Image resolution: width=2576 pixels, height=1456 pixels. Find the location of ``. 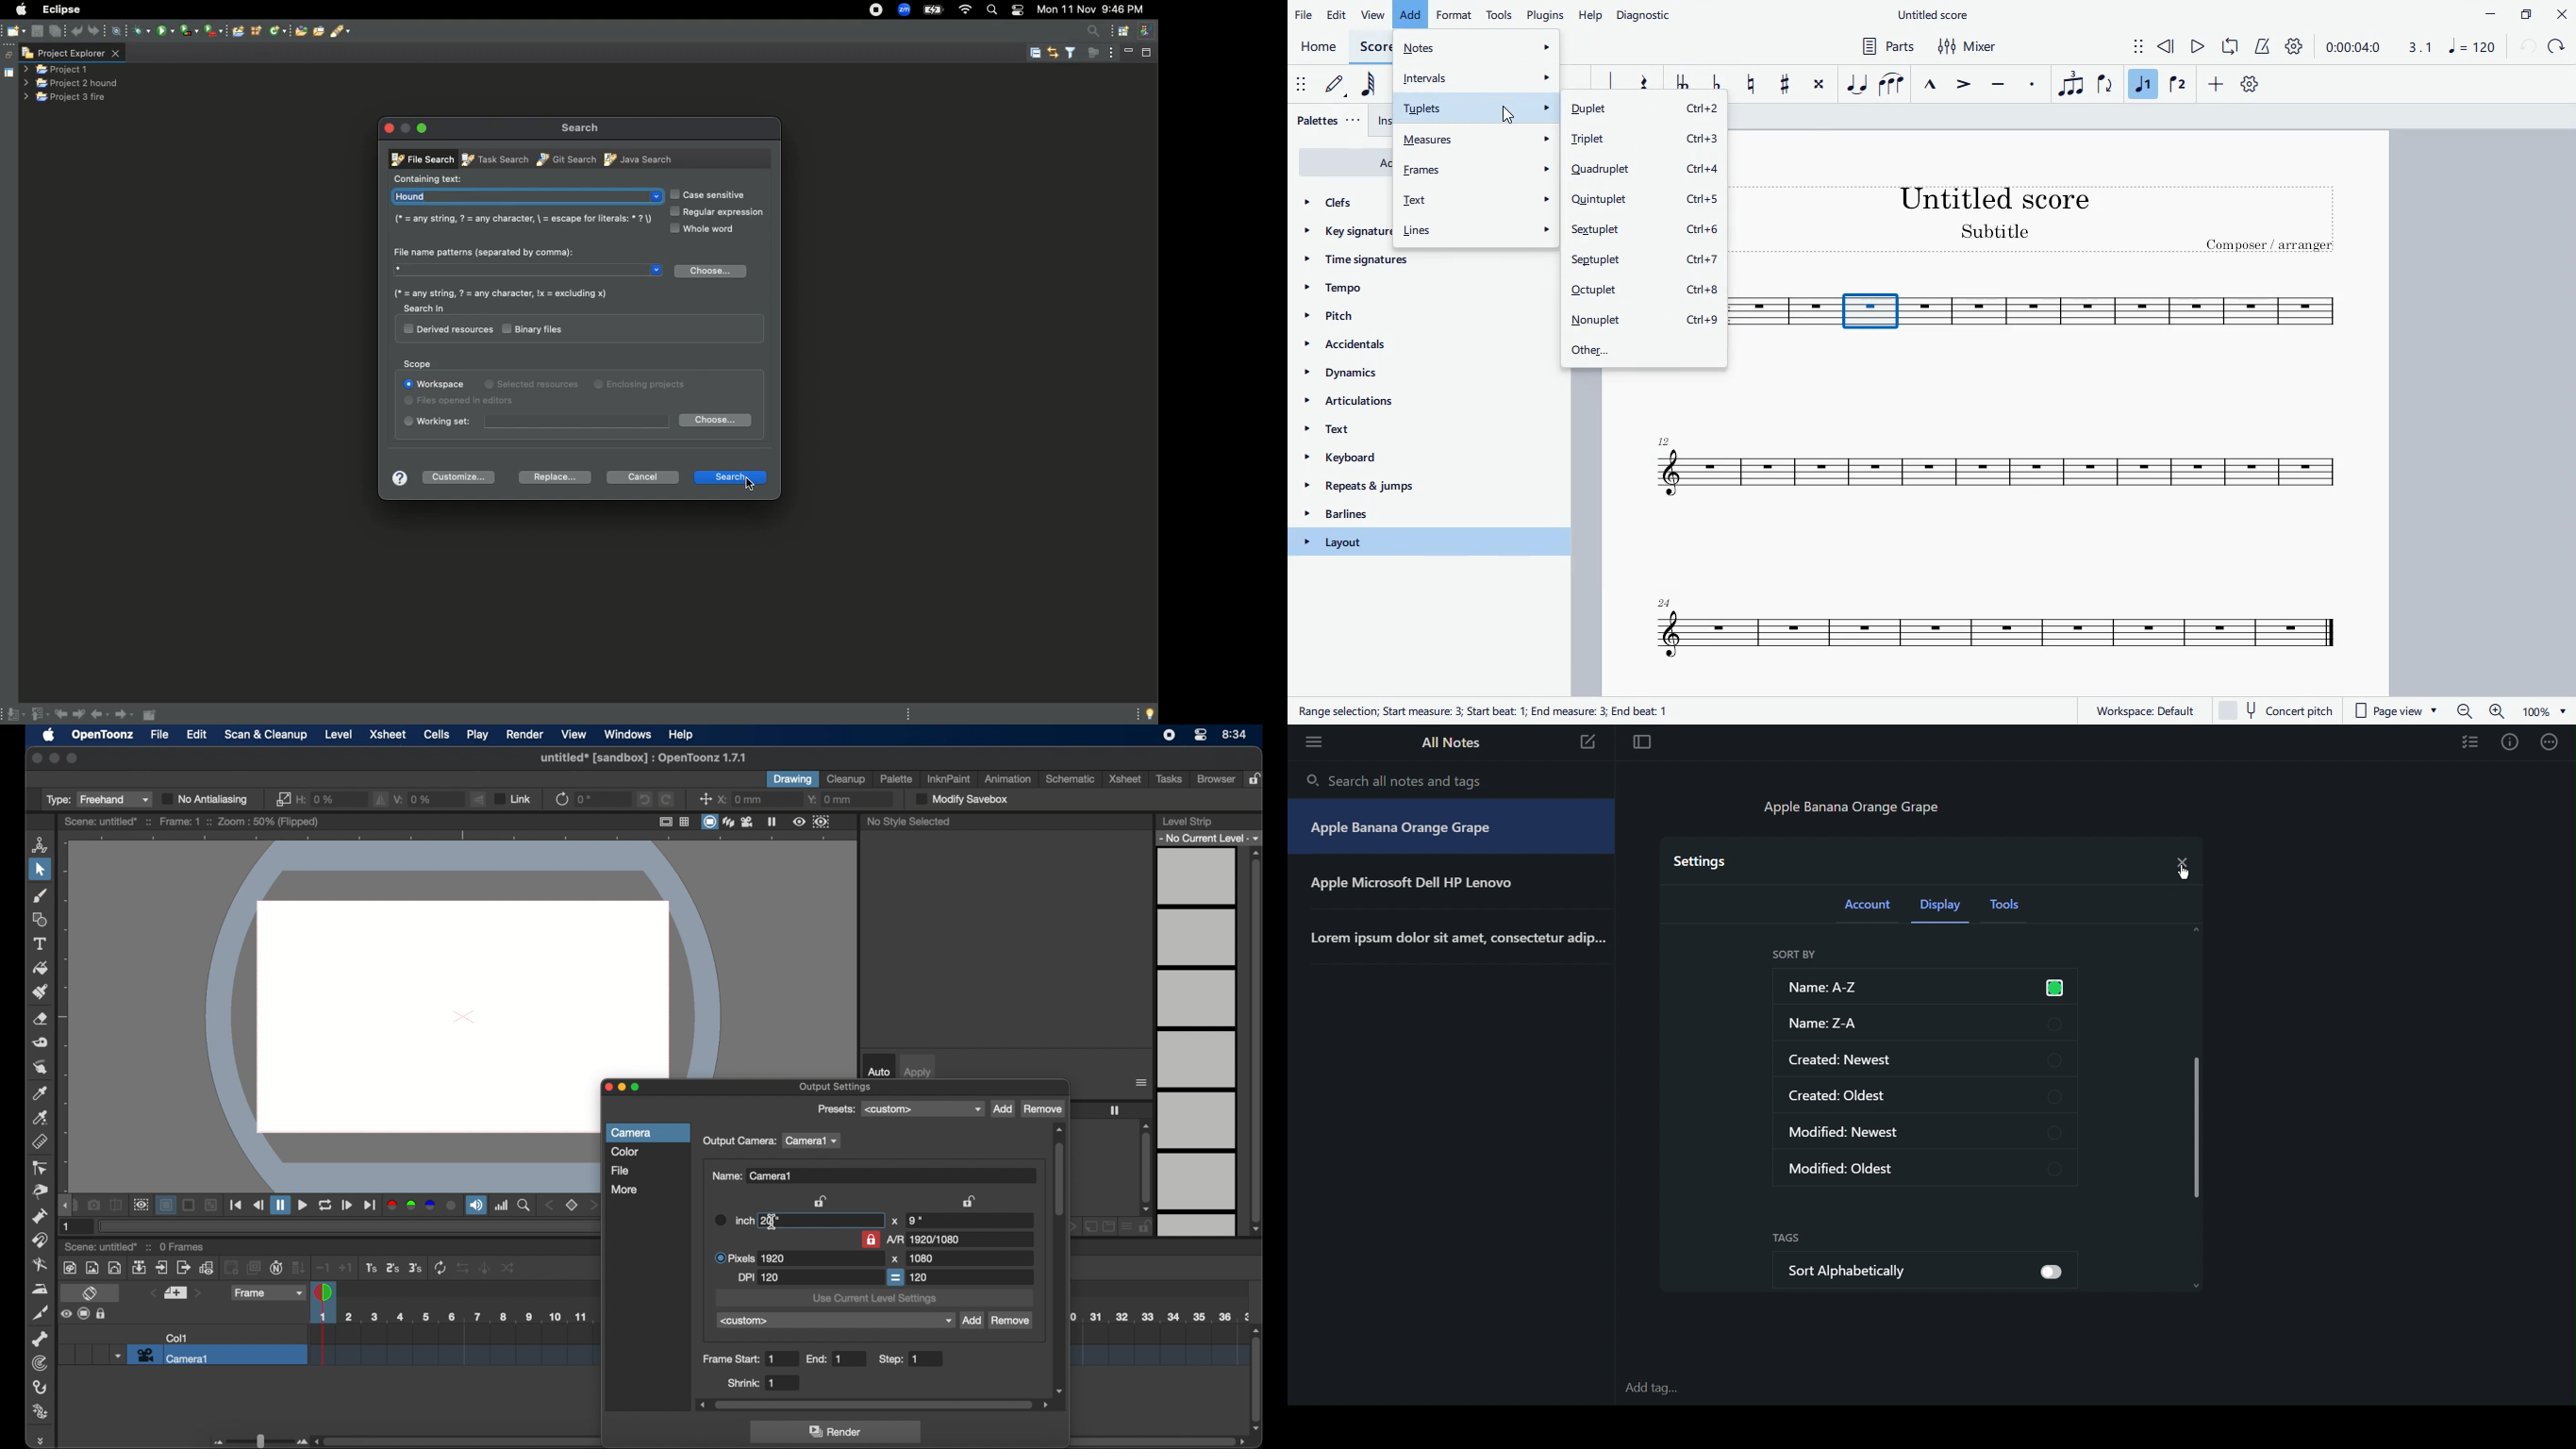

 is located at coordinates (150, 1247).